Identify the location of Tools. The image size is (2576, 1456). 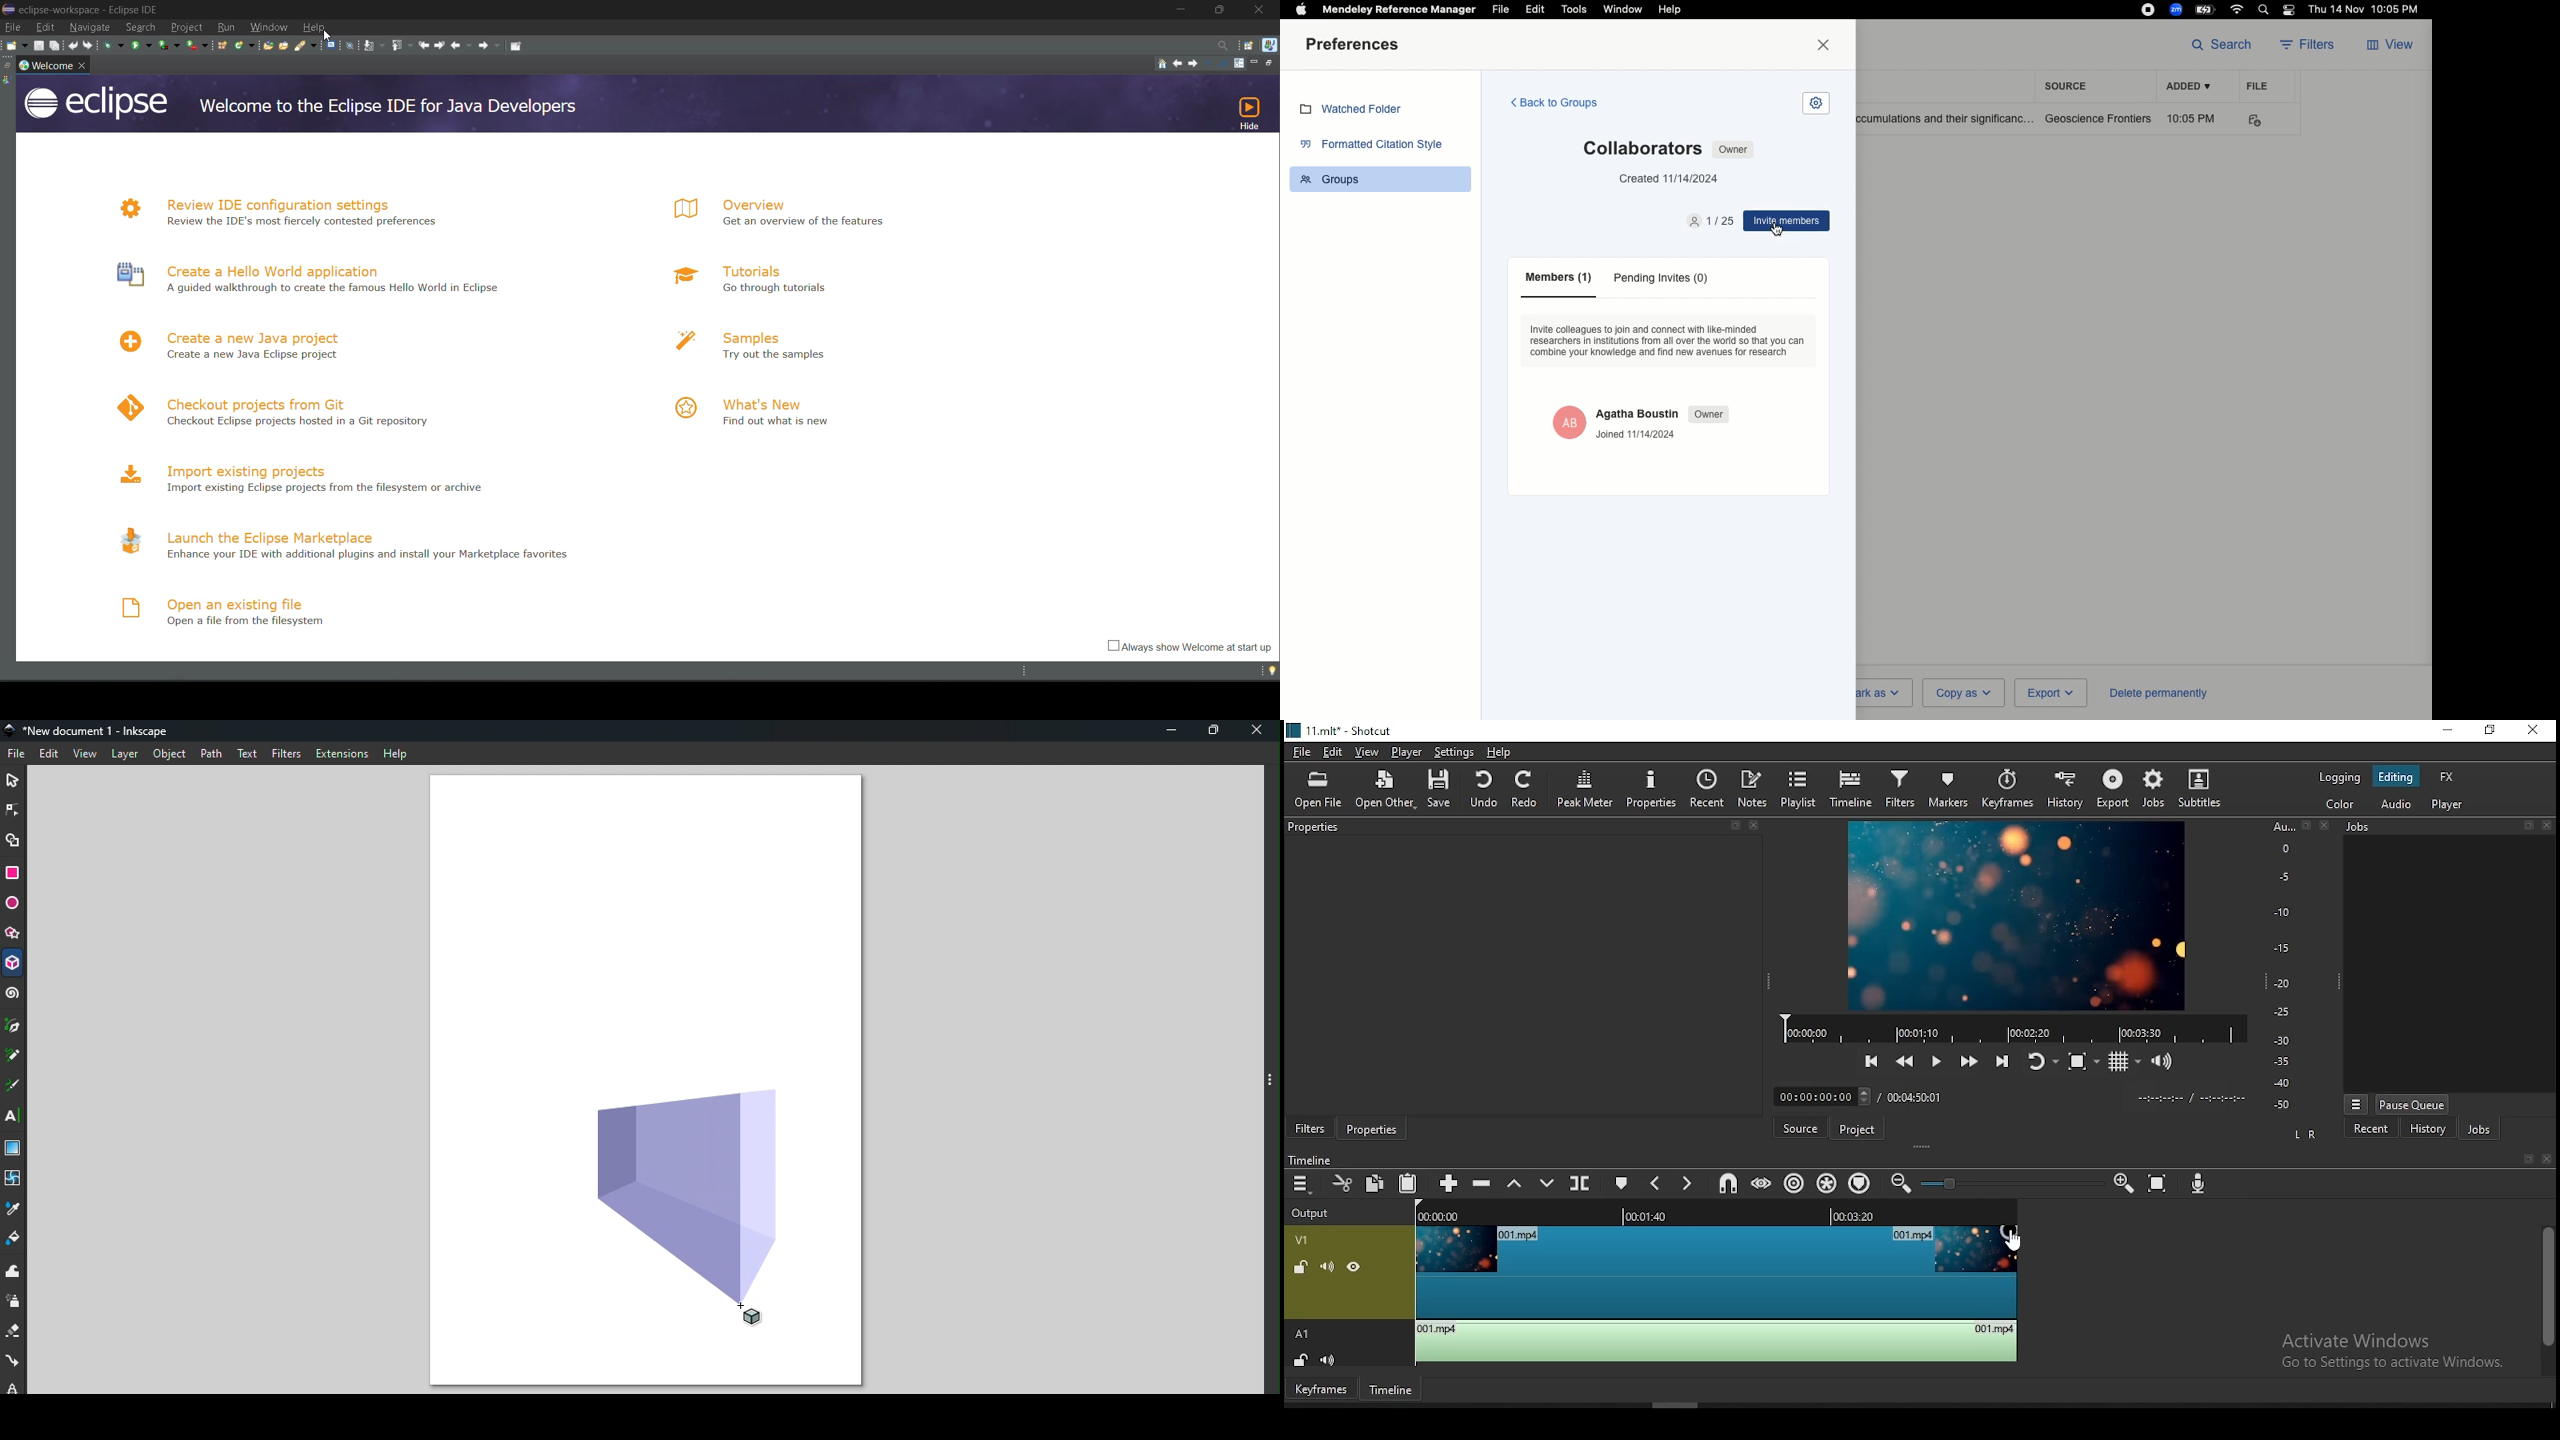
(1574, 10).